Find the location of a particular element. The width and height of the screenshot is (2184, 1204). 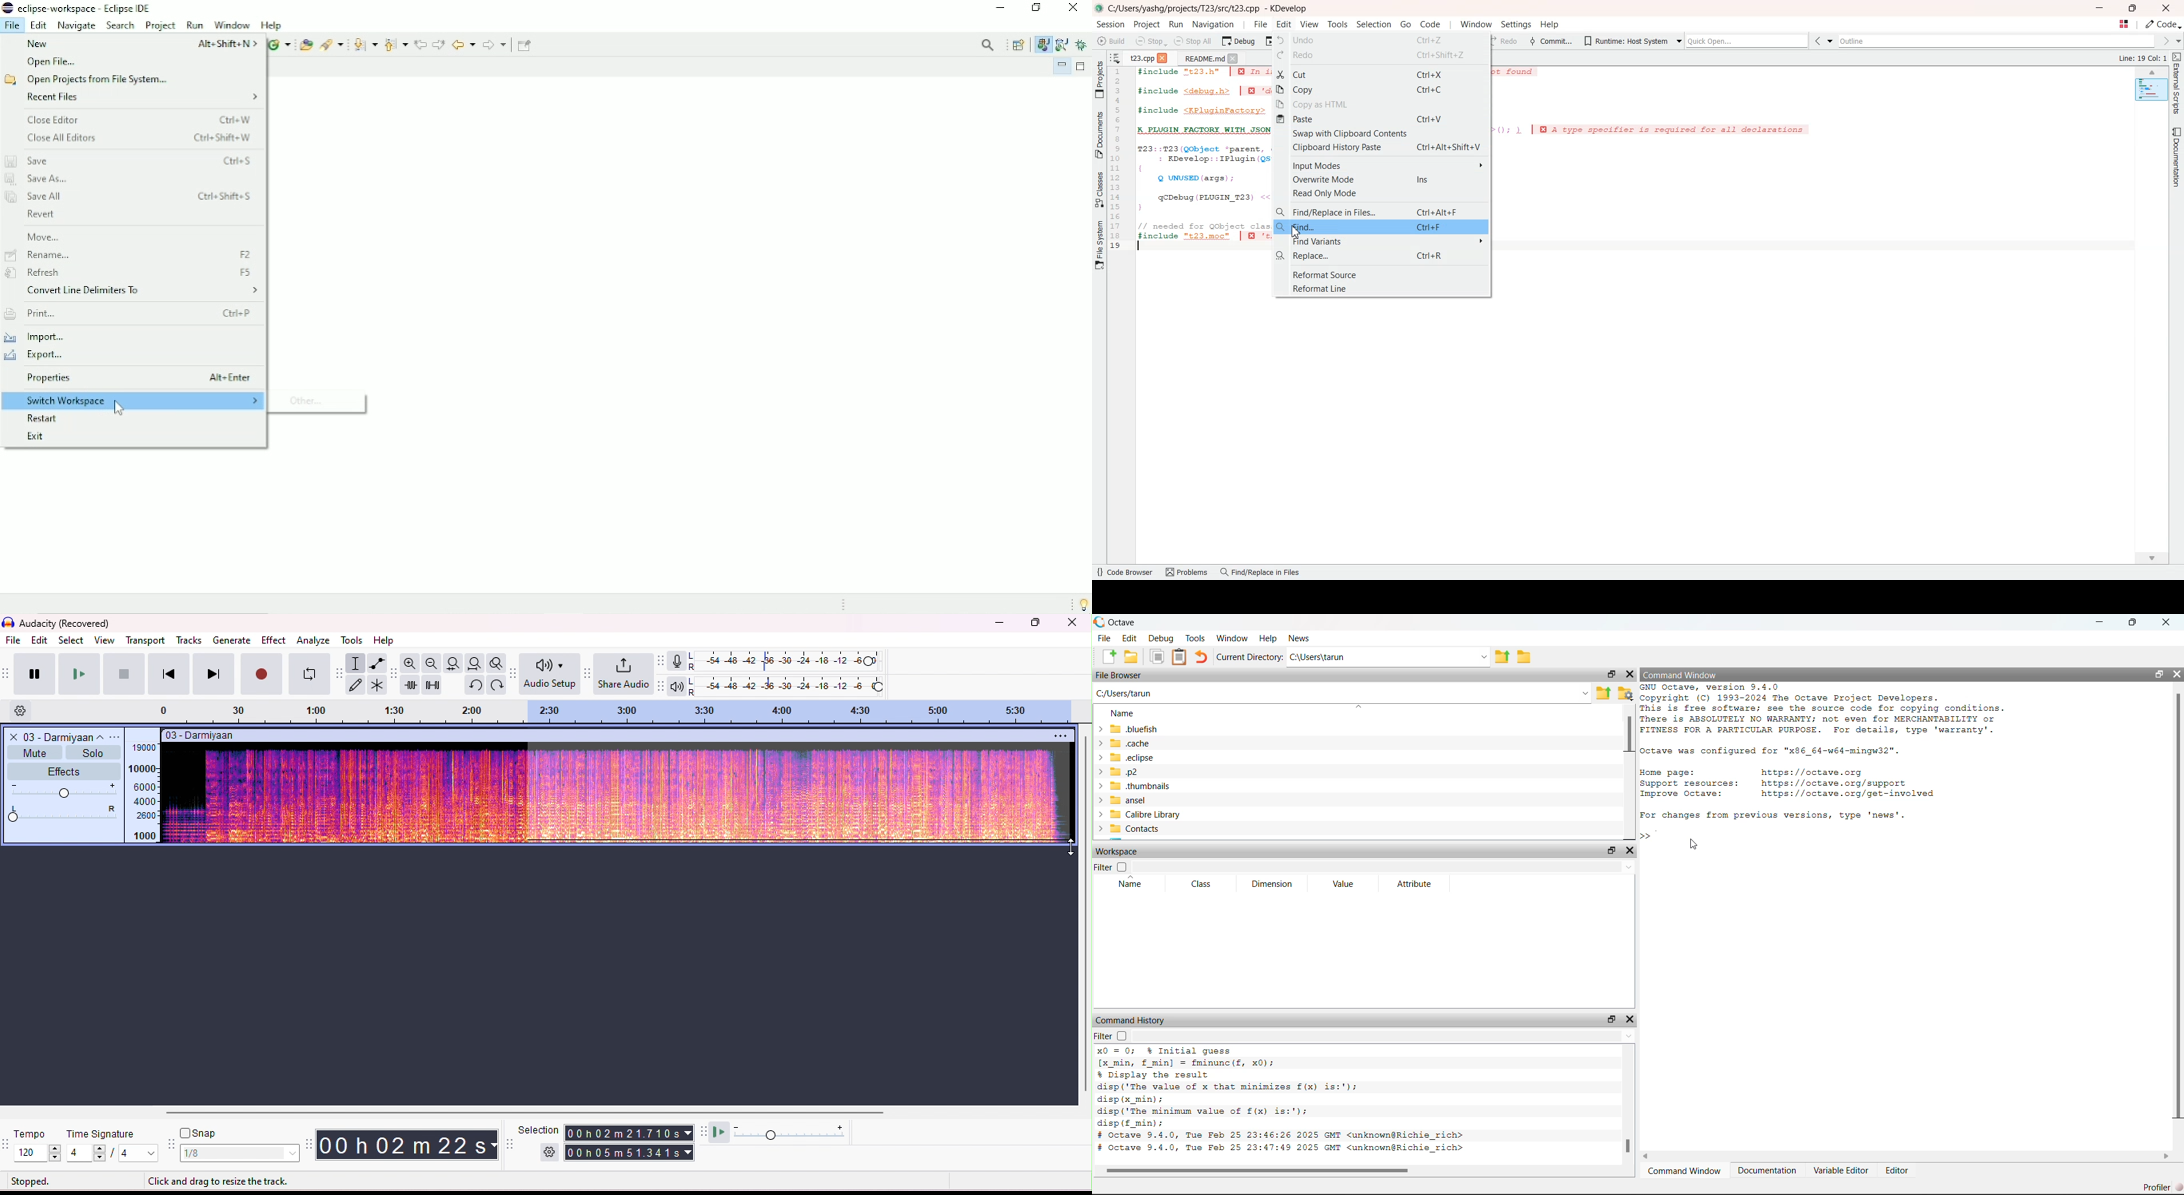

selection is located at coordinates (357, 663).